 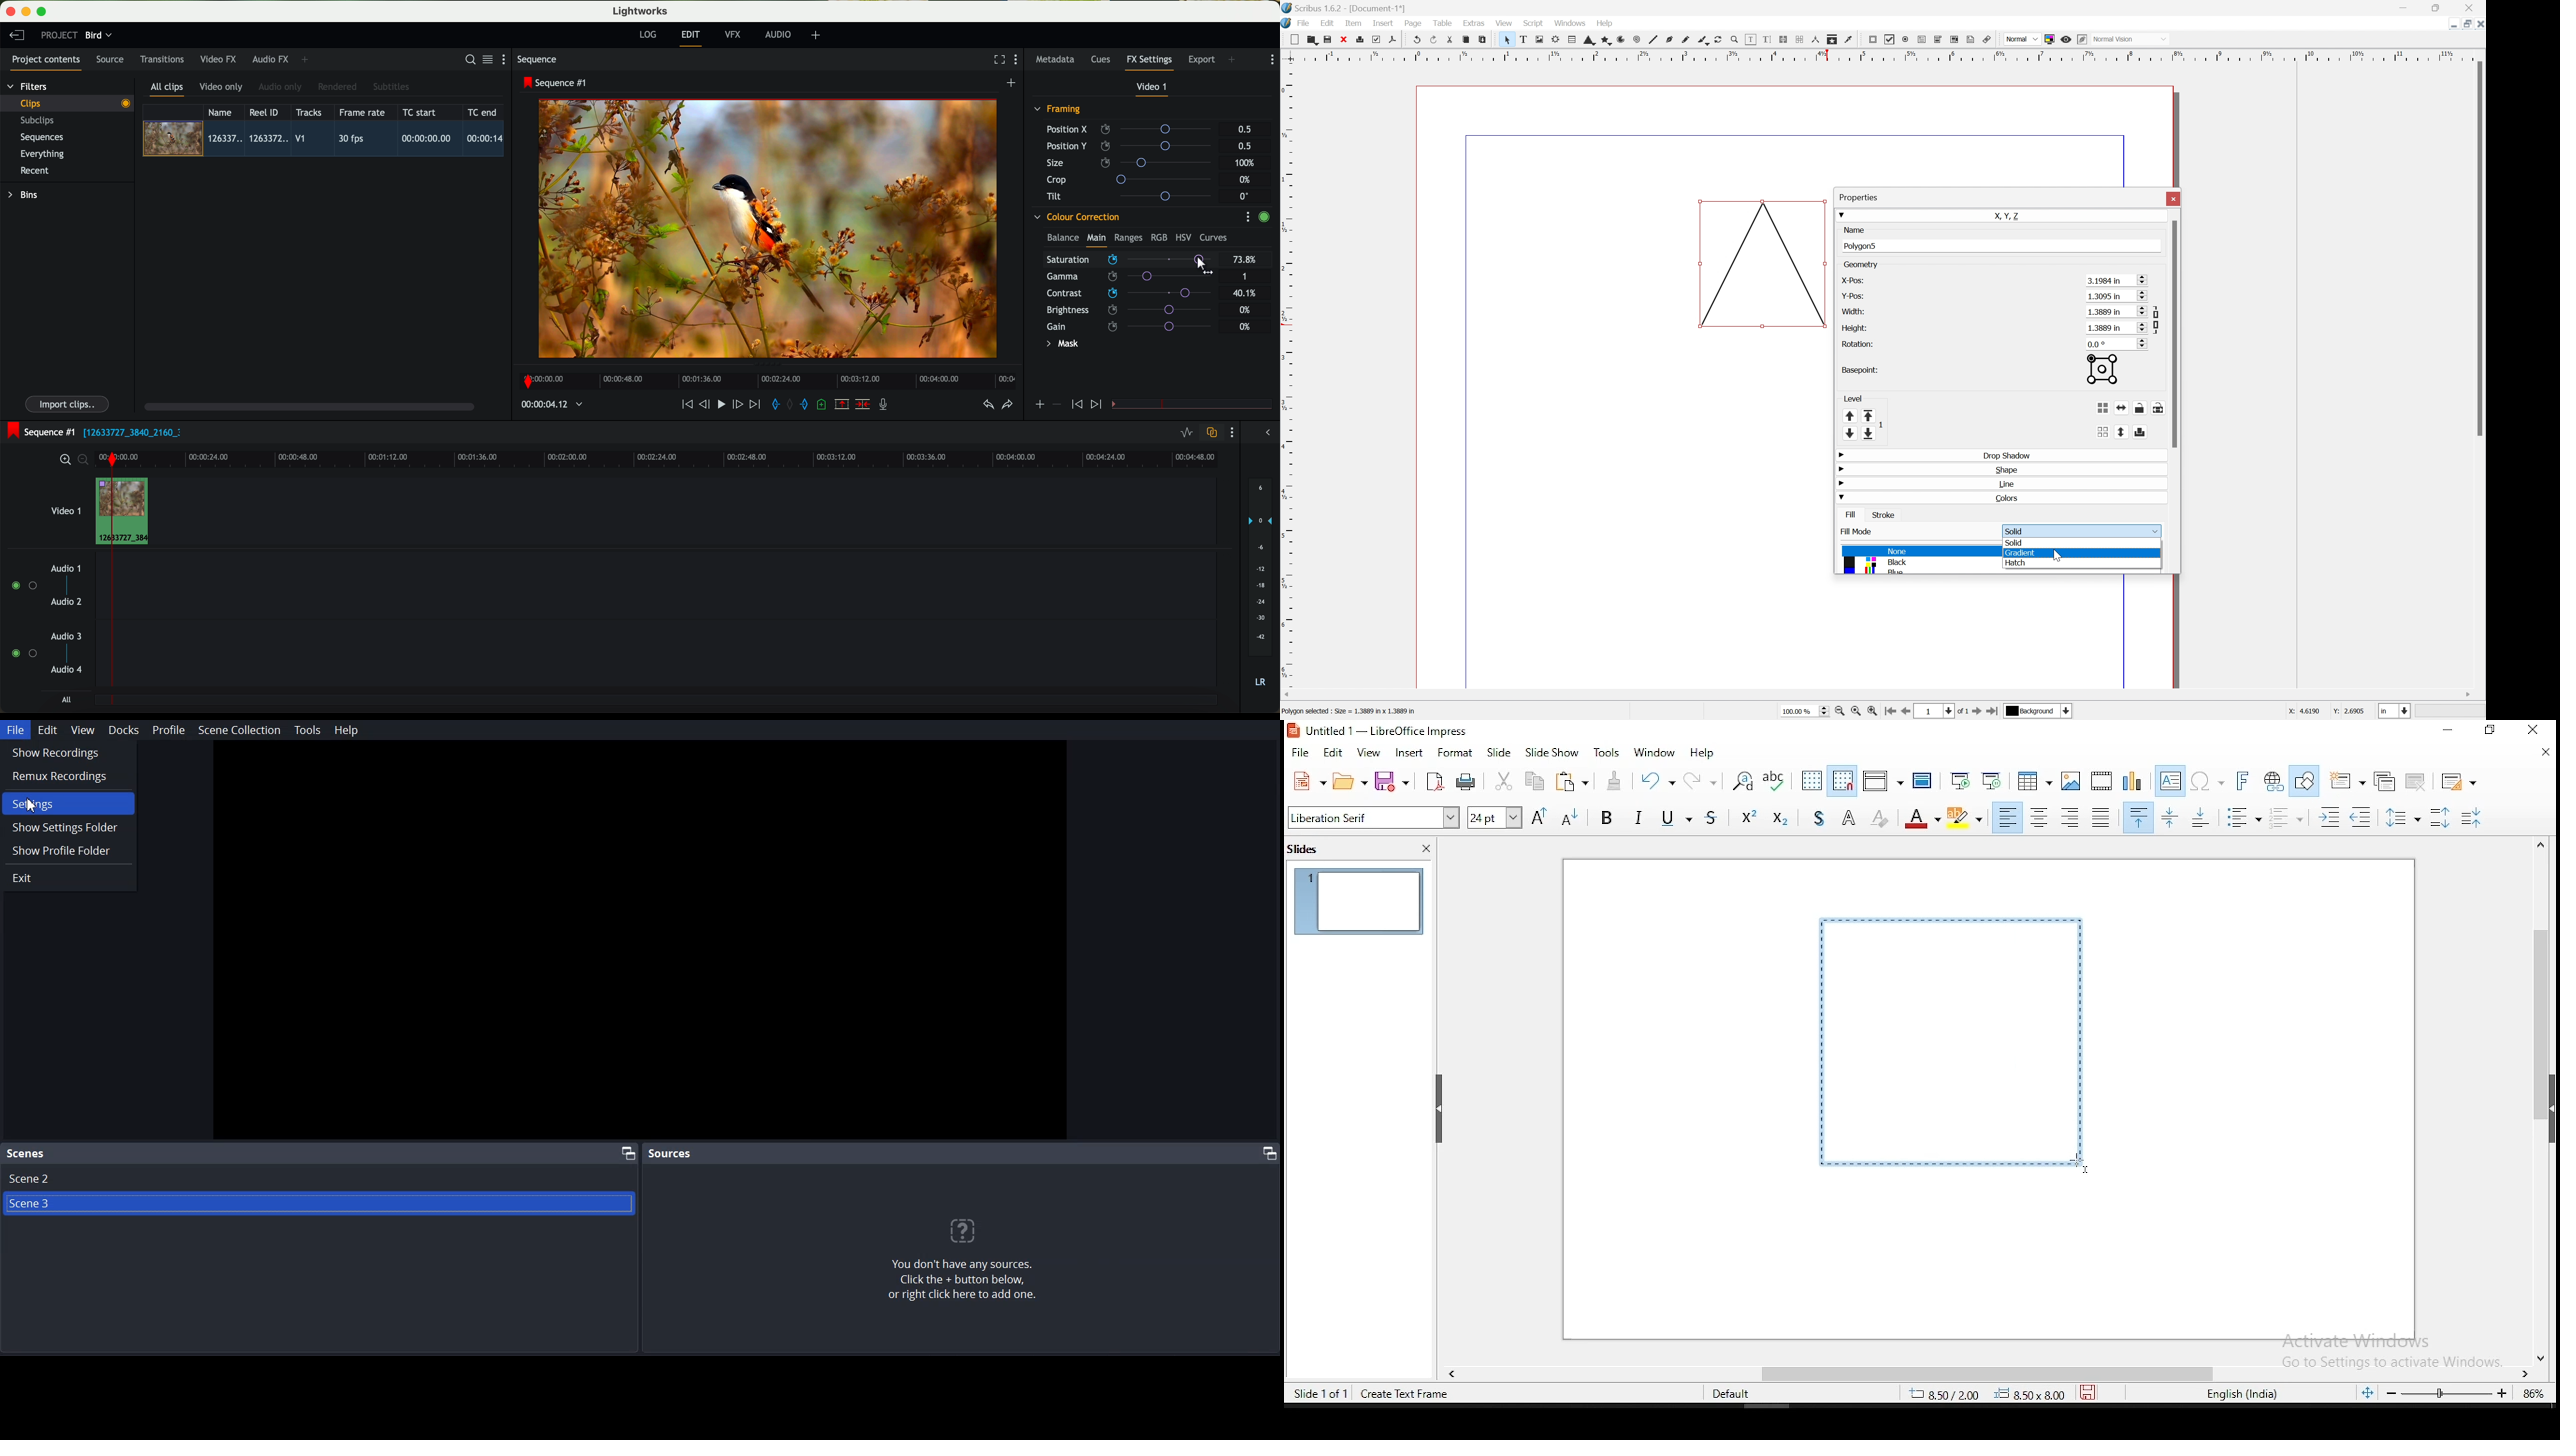 What do you see at coordinates (2443, 818) in the screenshot?
I see `increase paragraph spacing` at bounding box center [2443, 818].